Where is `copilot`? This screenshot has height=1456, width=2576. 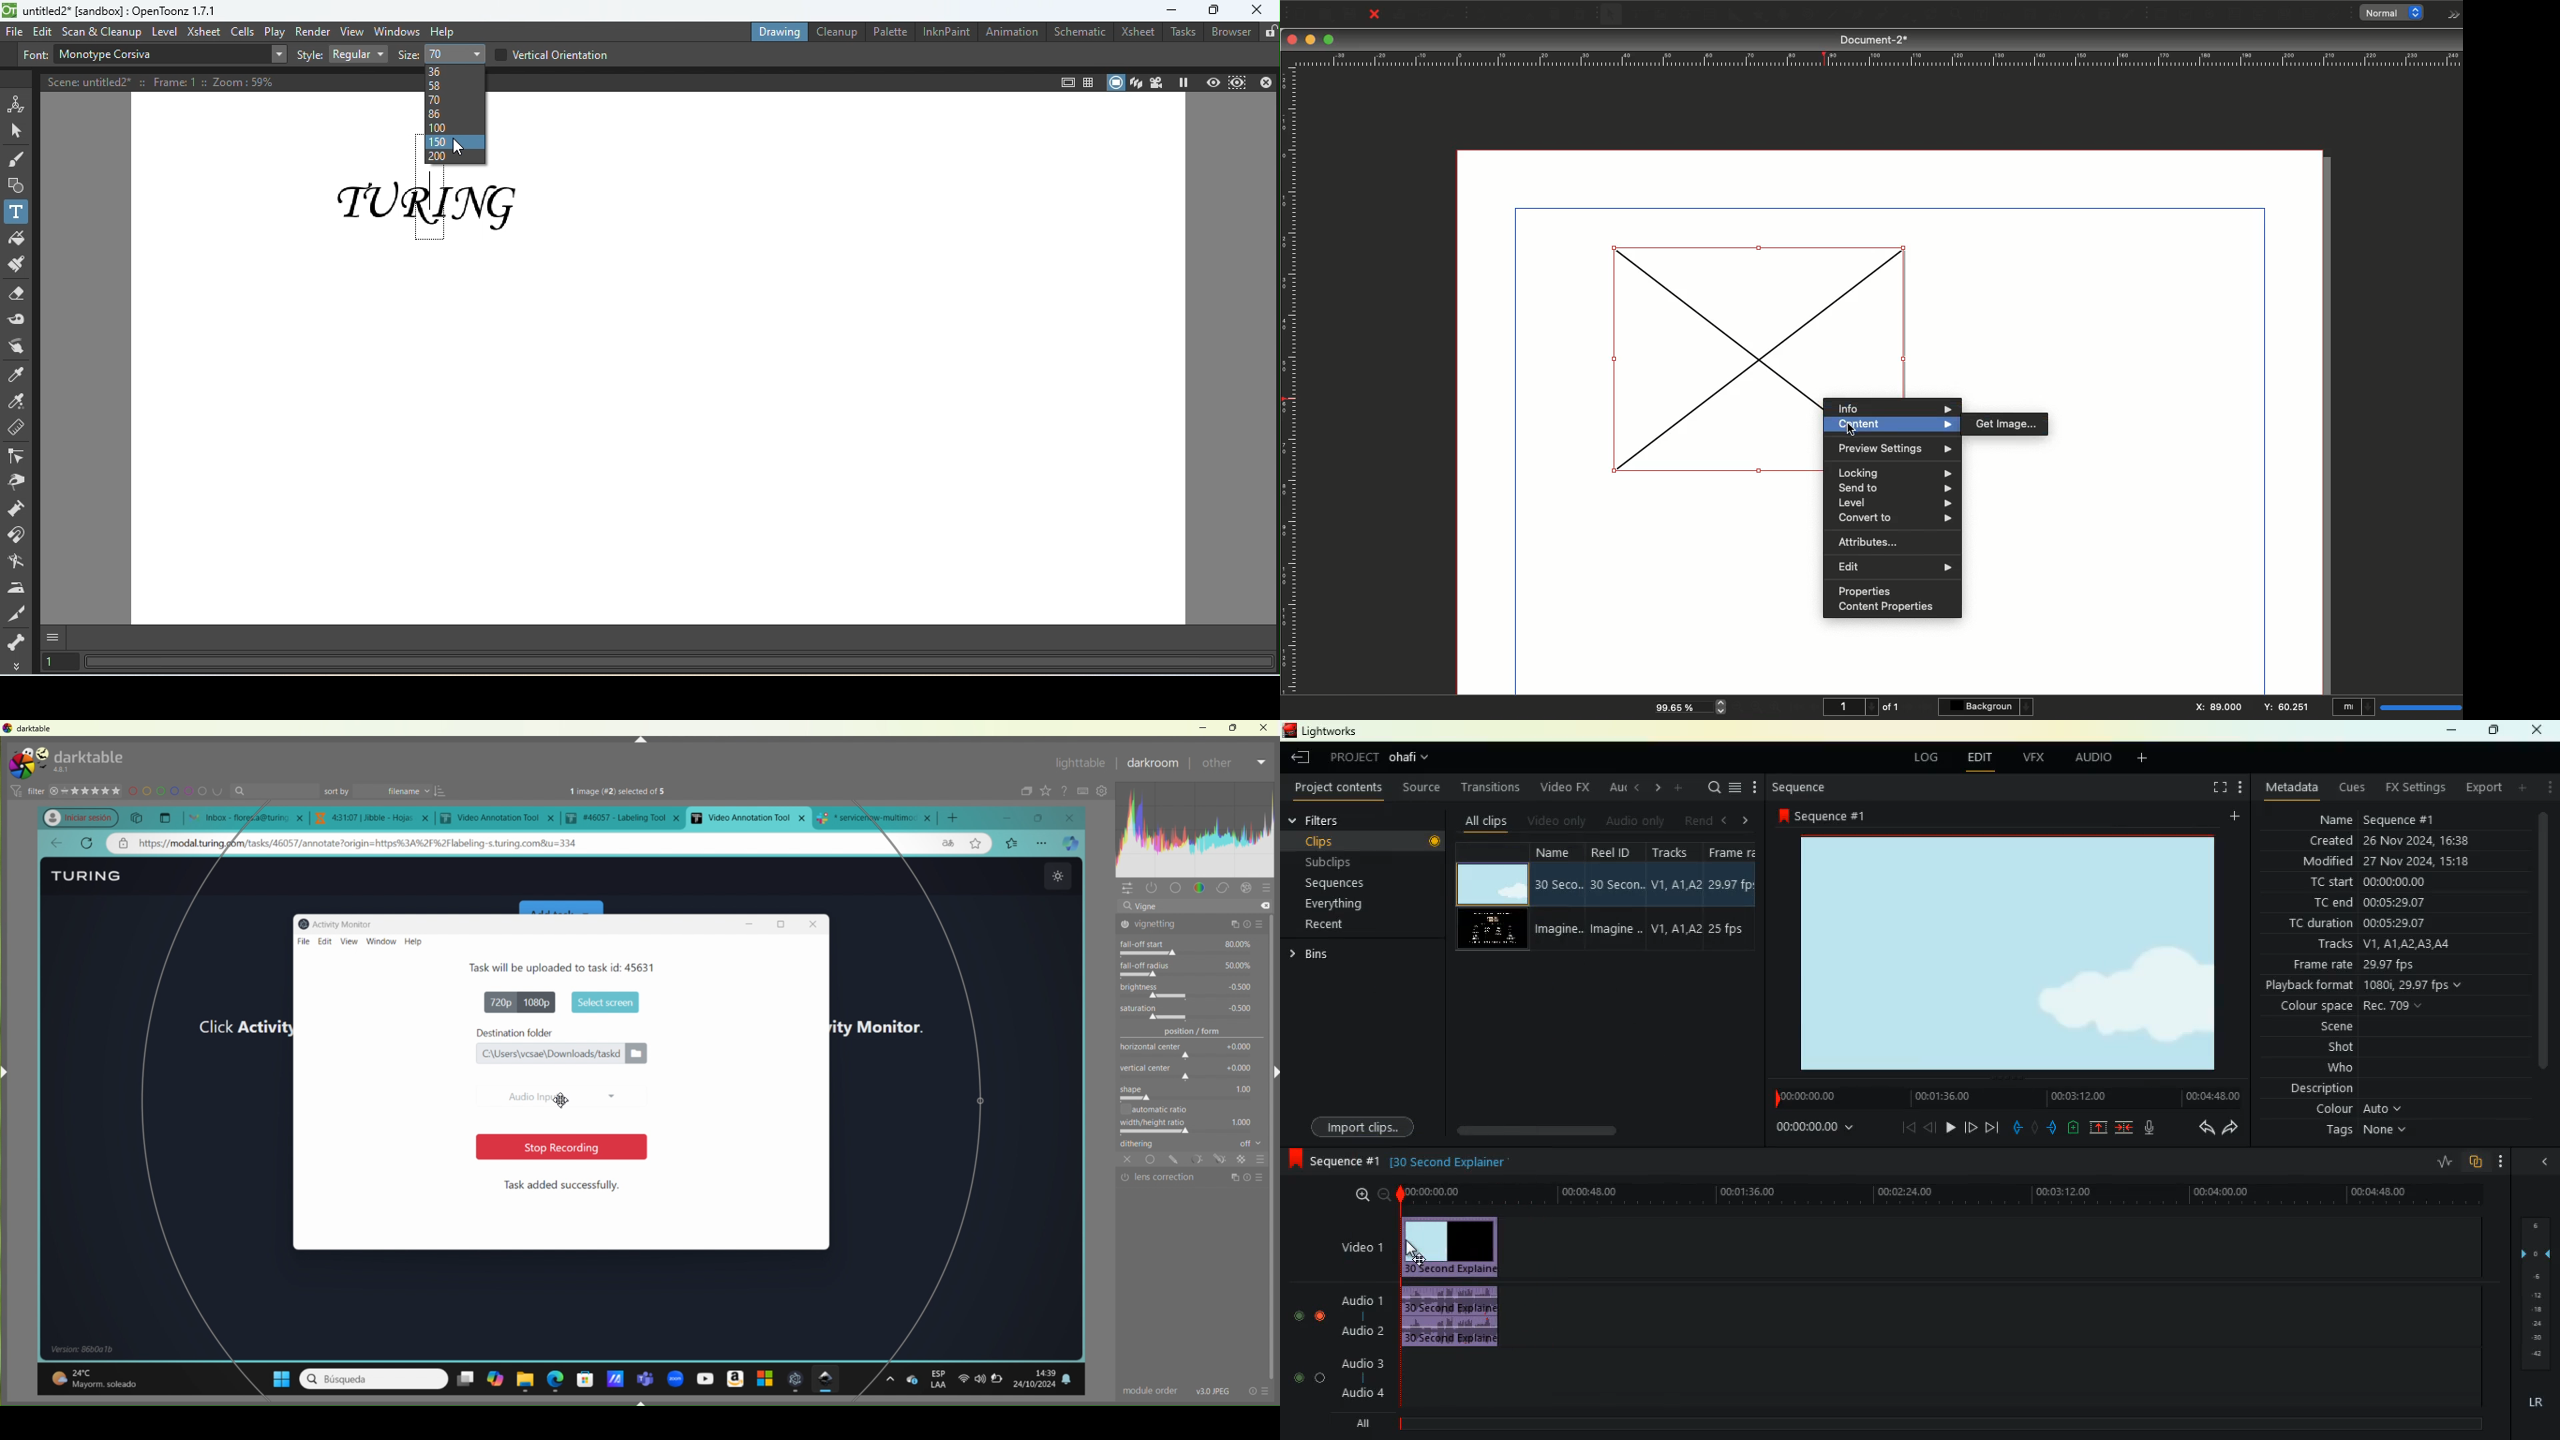 copilot is located at coordinates (495, 1381).